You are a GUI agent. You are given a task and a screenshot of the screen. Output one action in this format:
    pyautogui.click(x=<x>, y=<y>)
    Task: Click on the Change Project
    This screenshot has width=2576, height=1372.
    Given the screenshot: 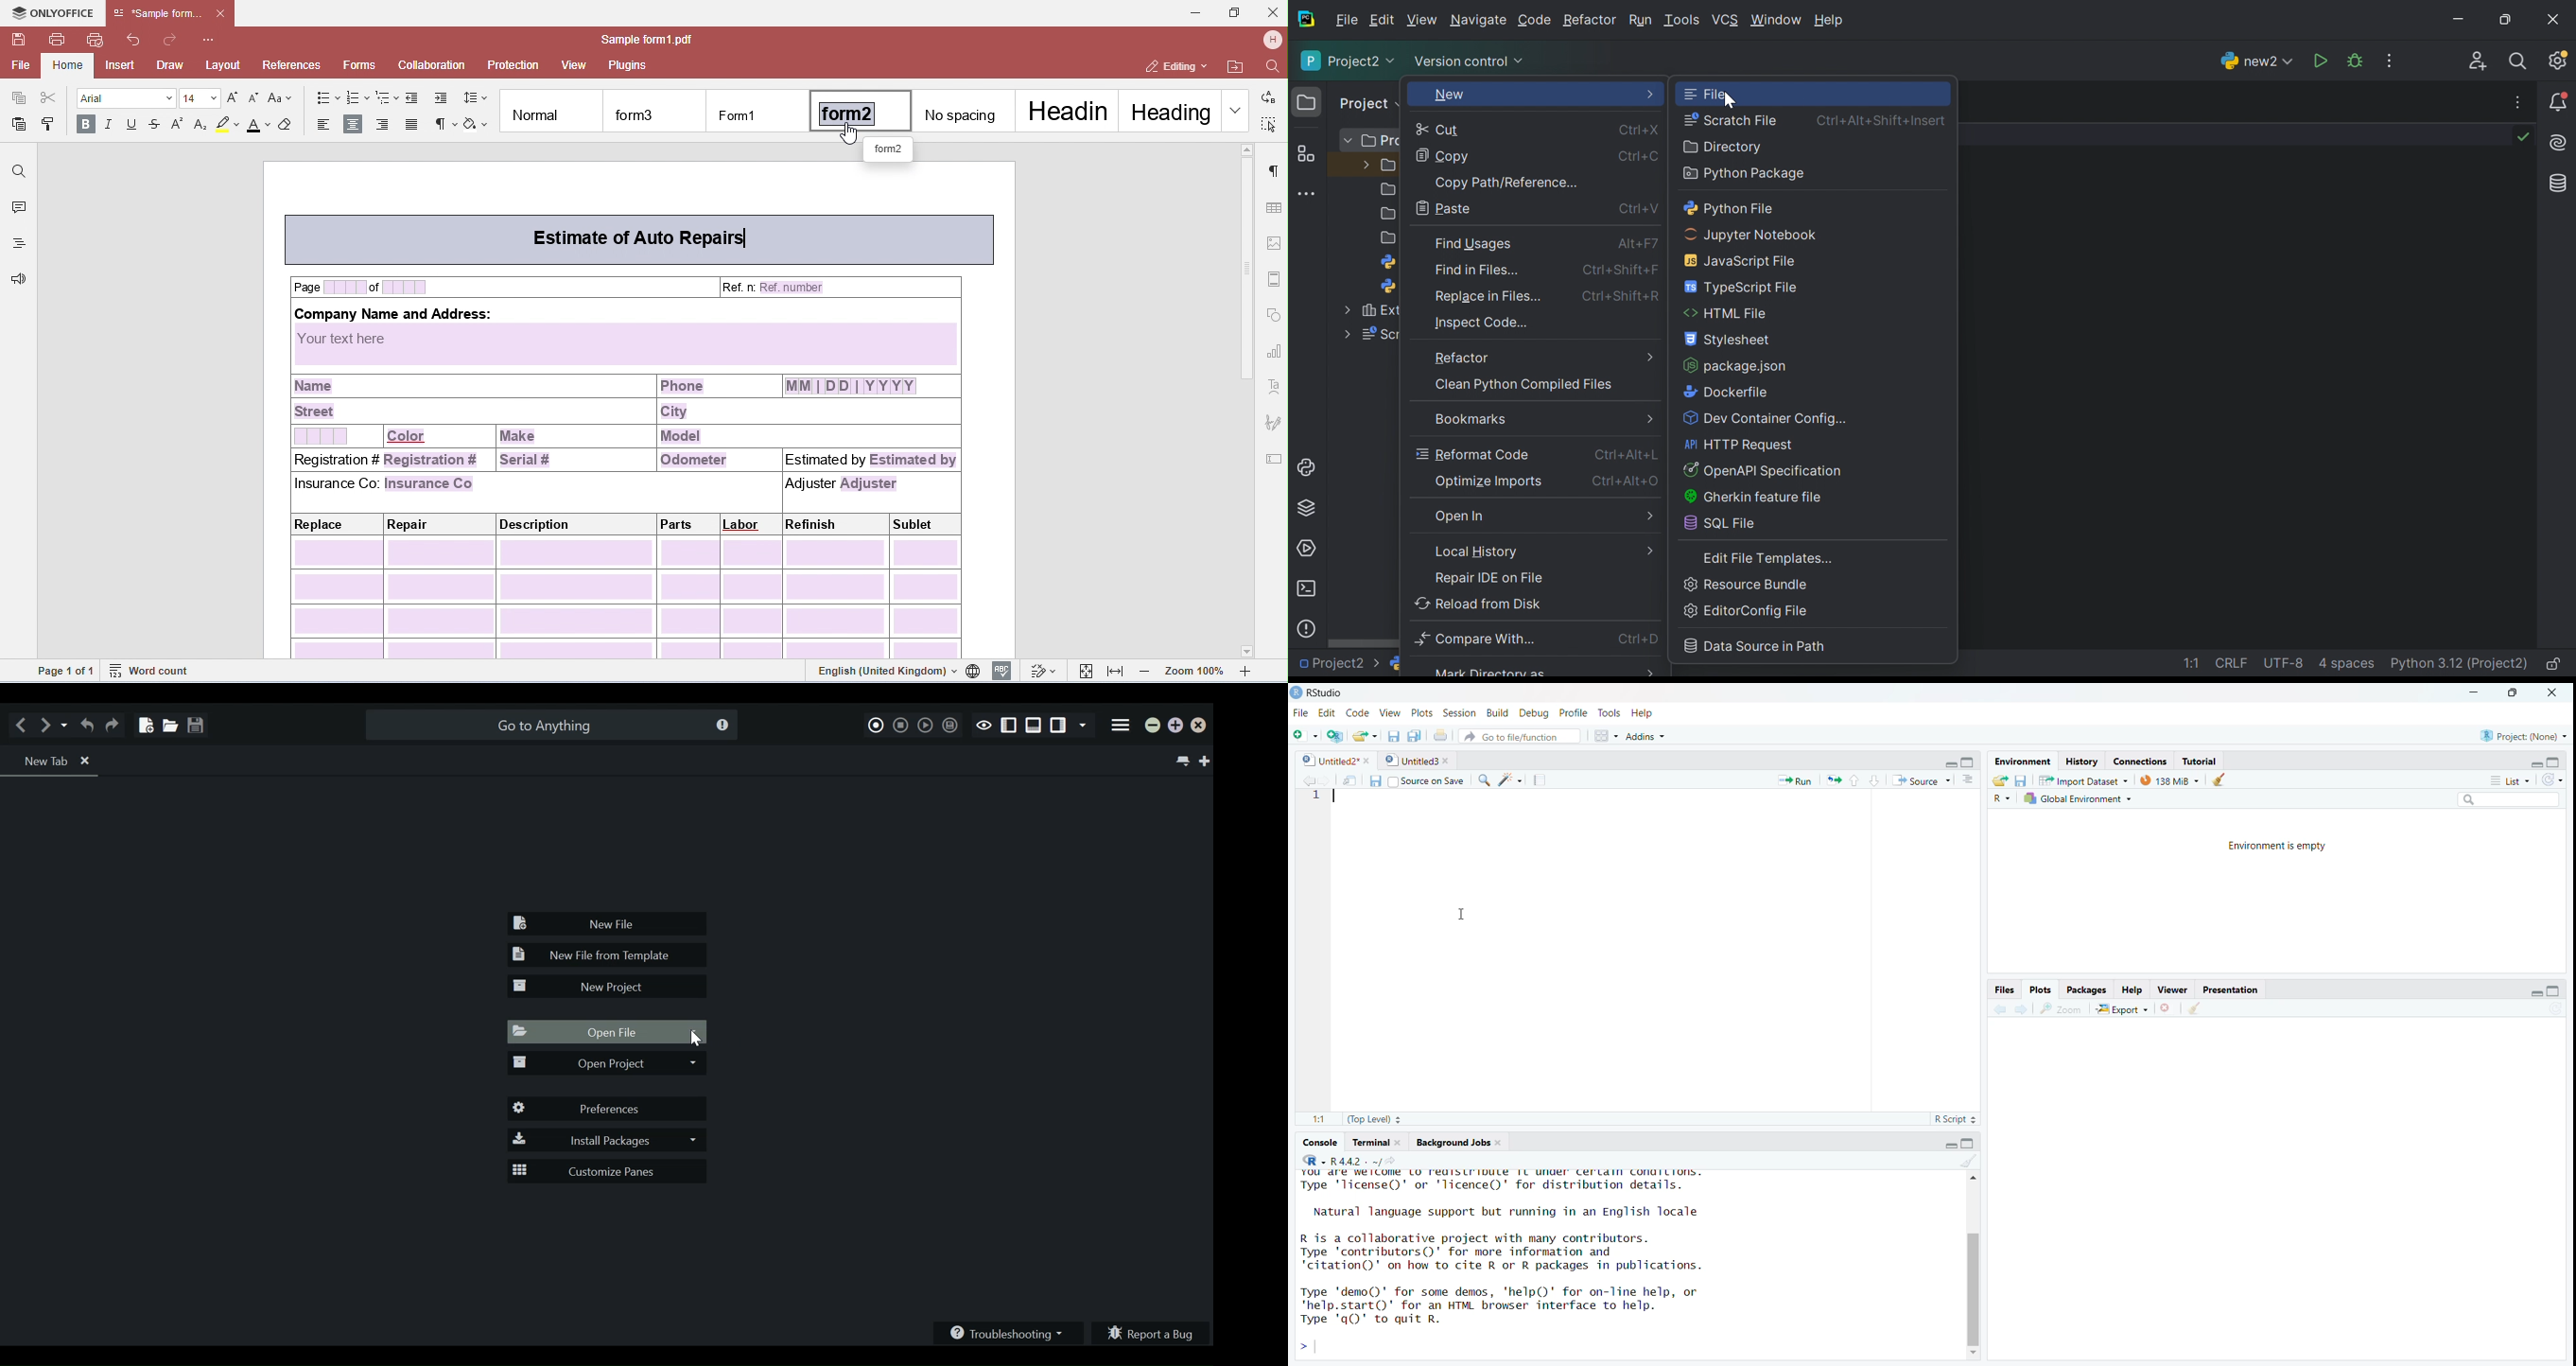 What is the action you would take?
    pyautogui.click(x=1335, y=733)
    